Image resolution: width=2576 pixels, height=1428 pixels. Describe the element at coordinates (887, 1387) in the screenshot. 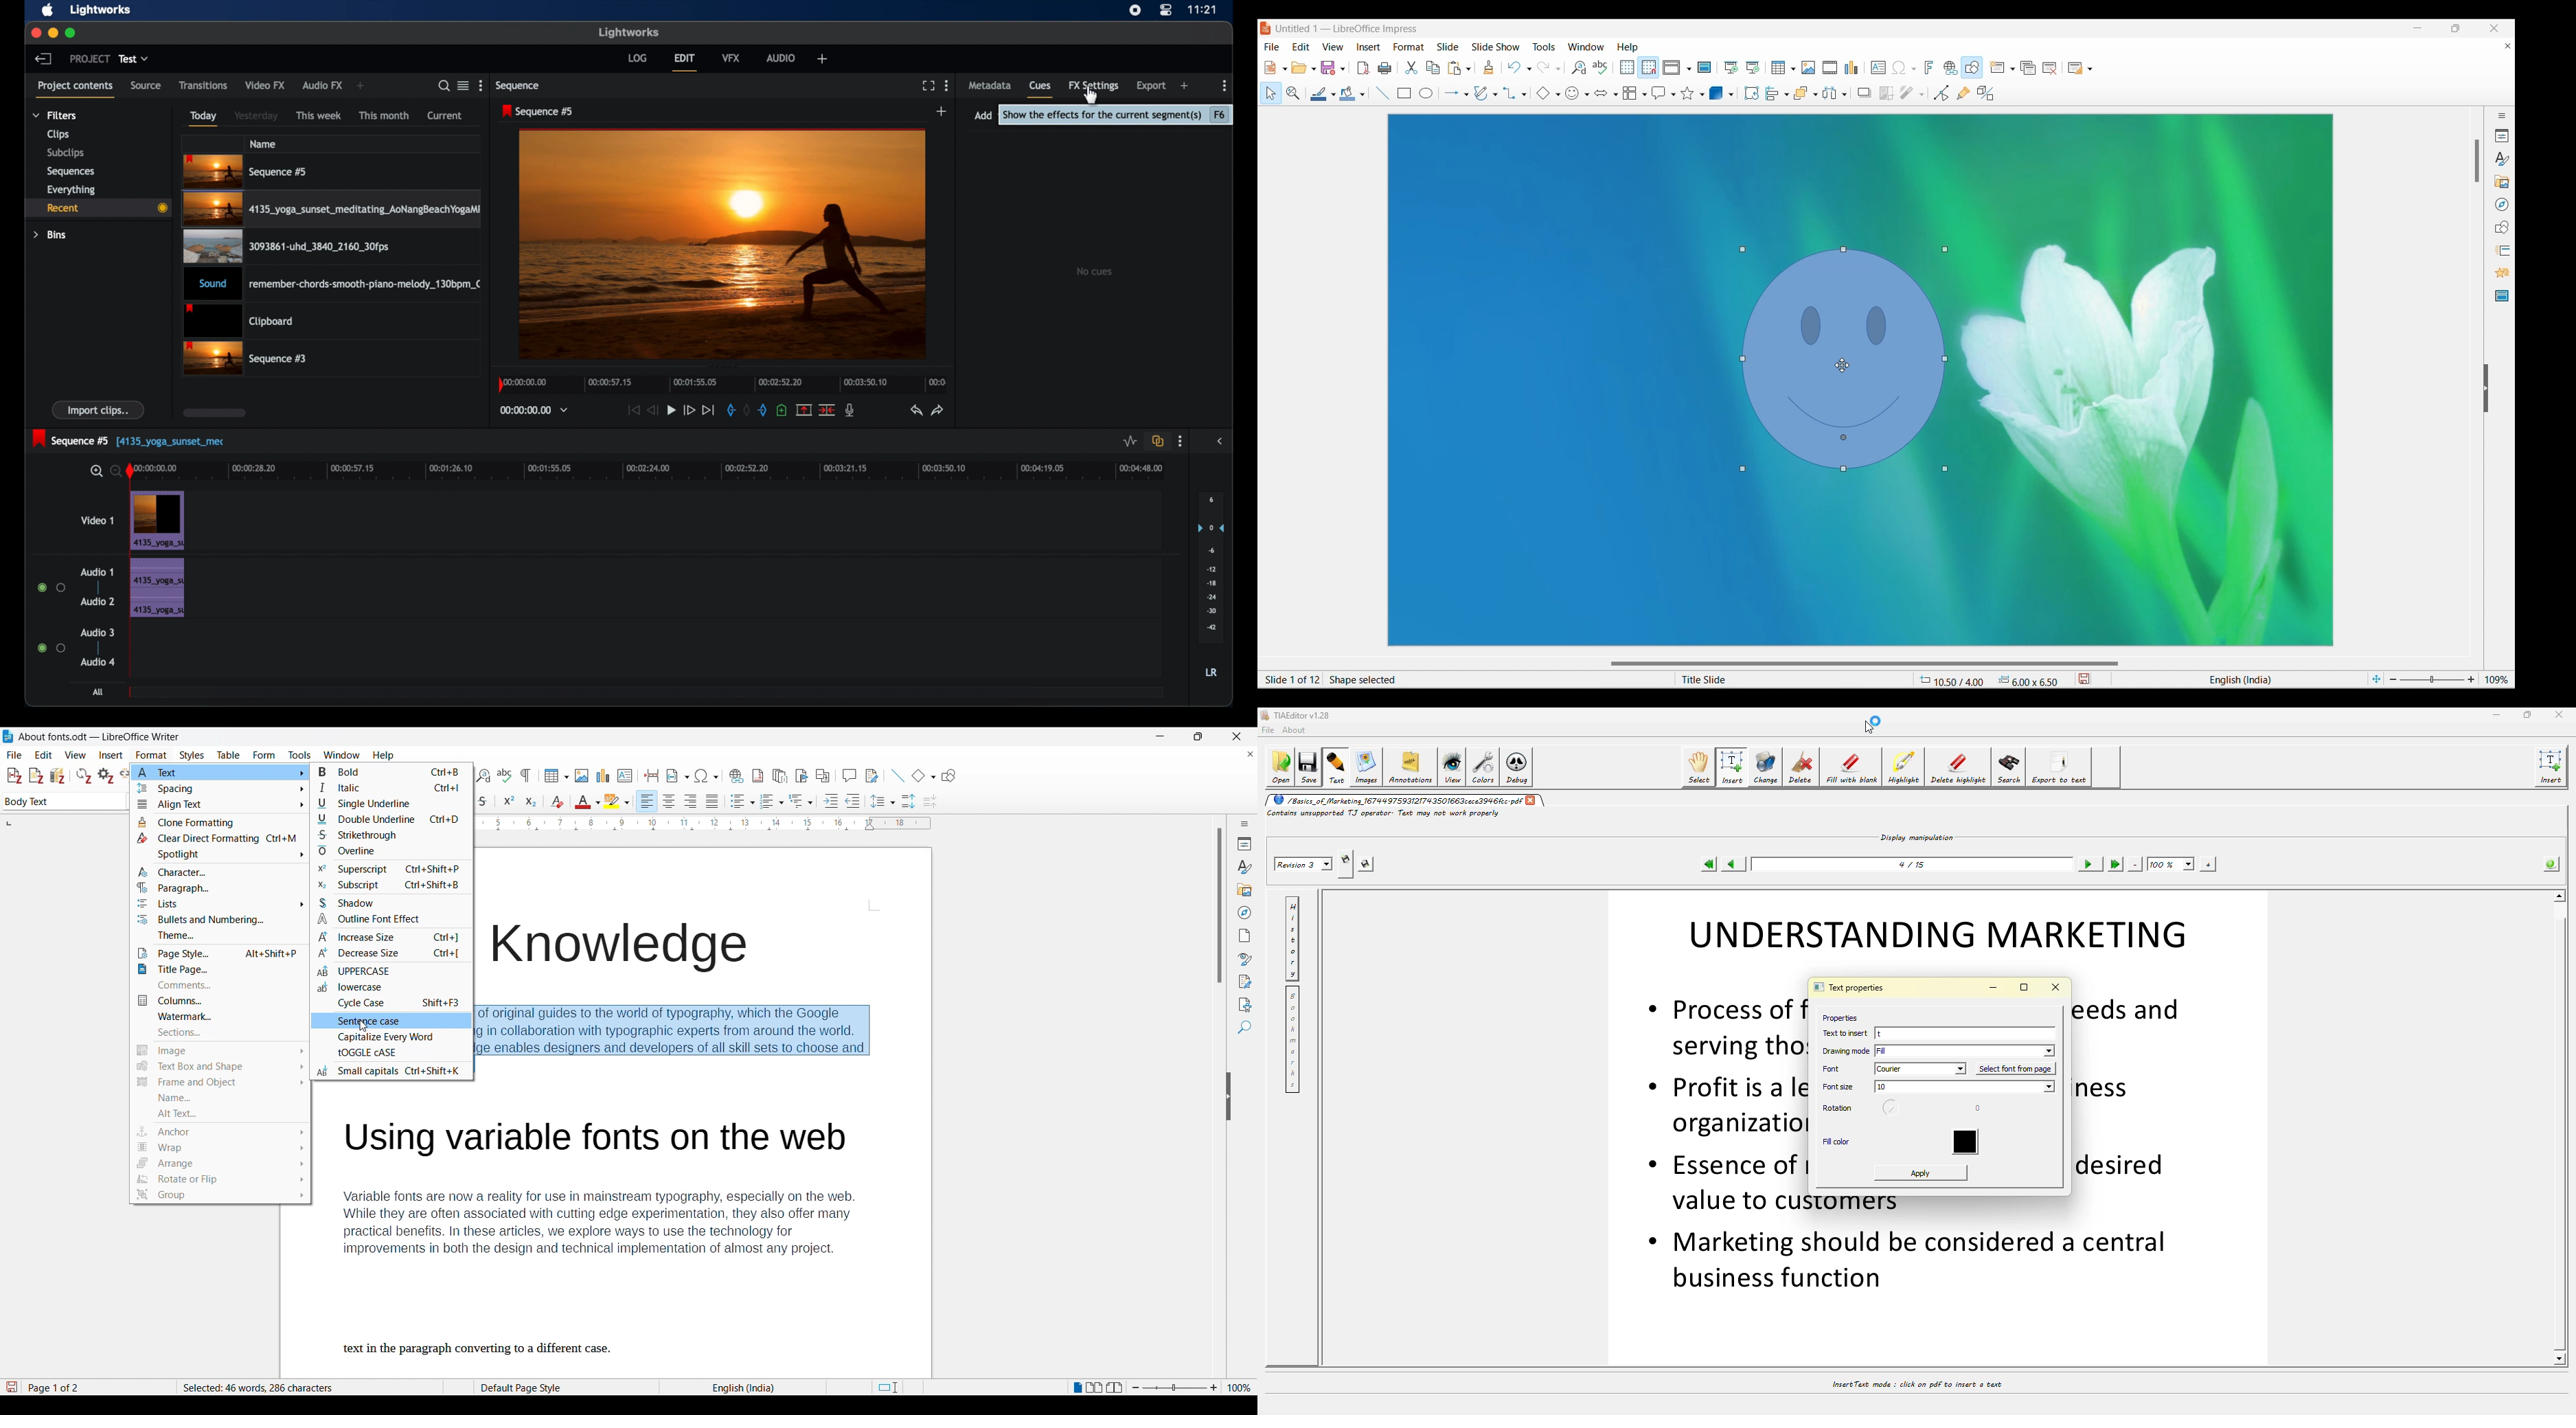

I see `Standard selection` at that location.